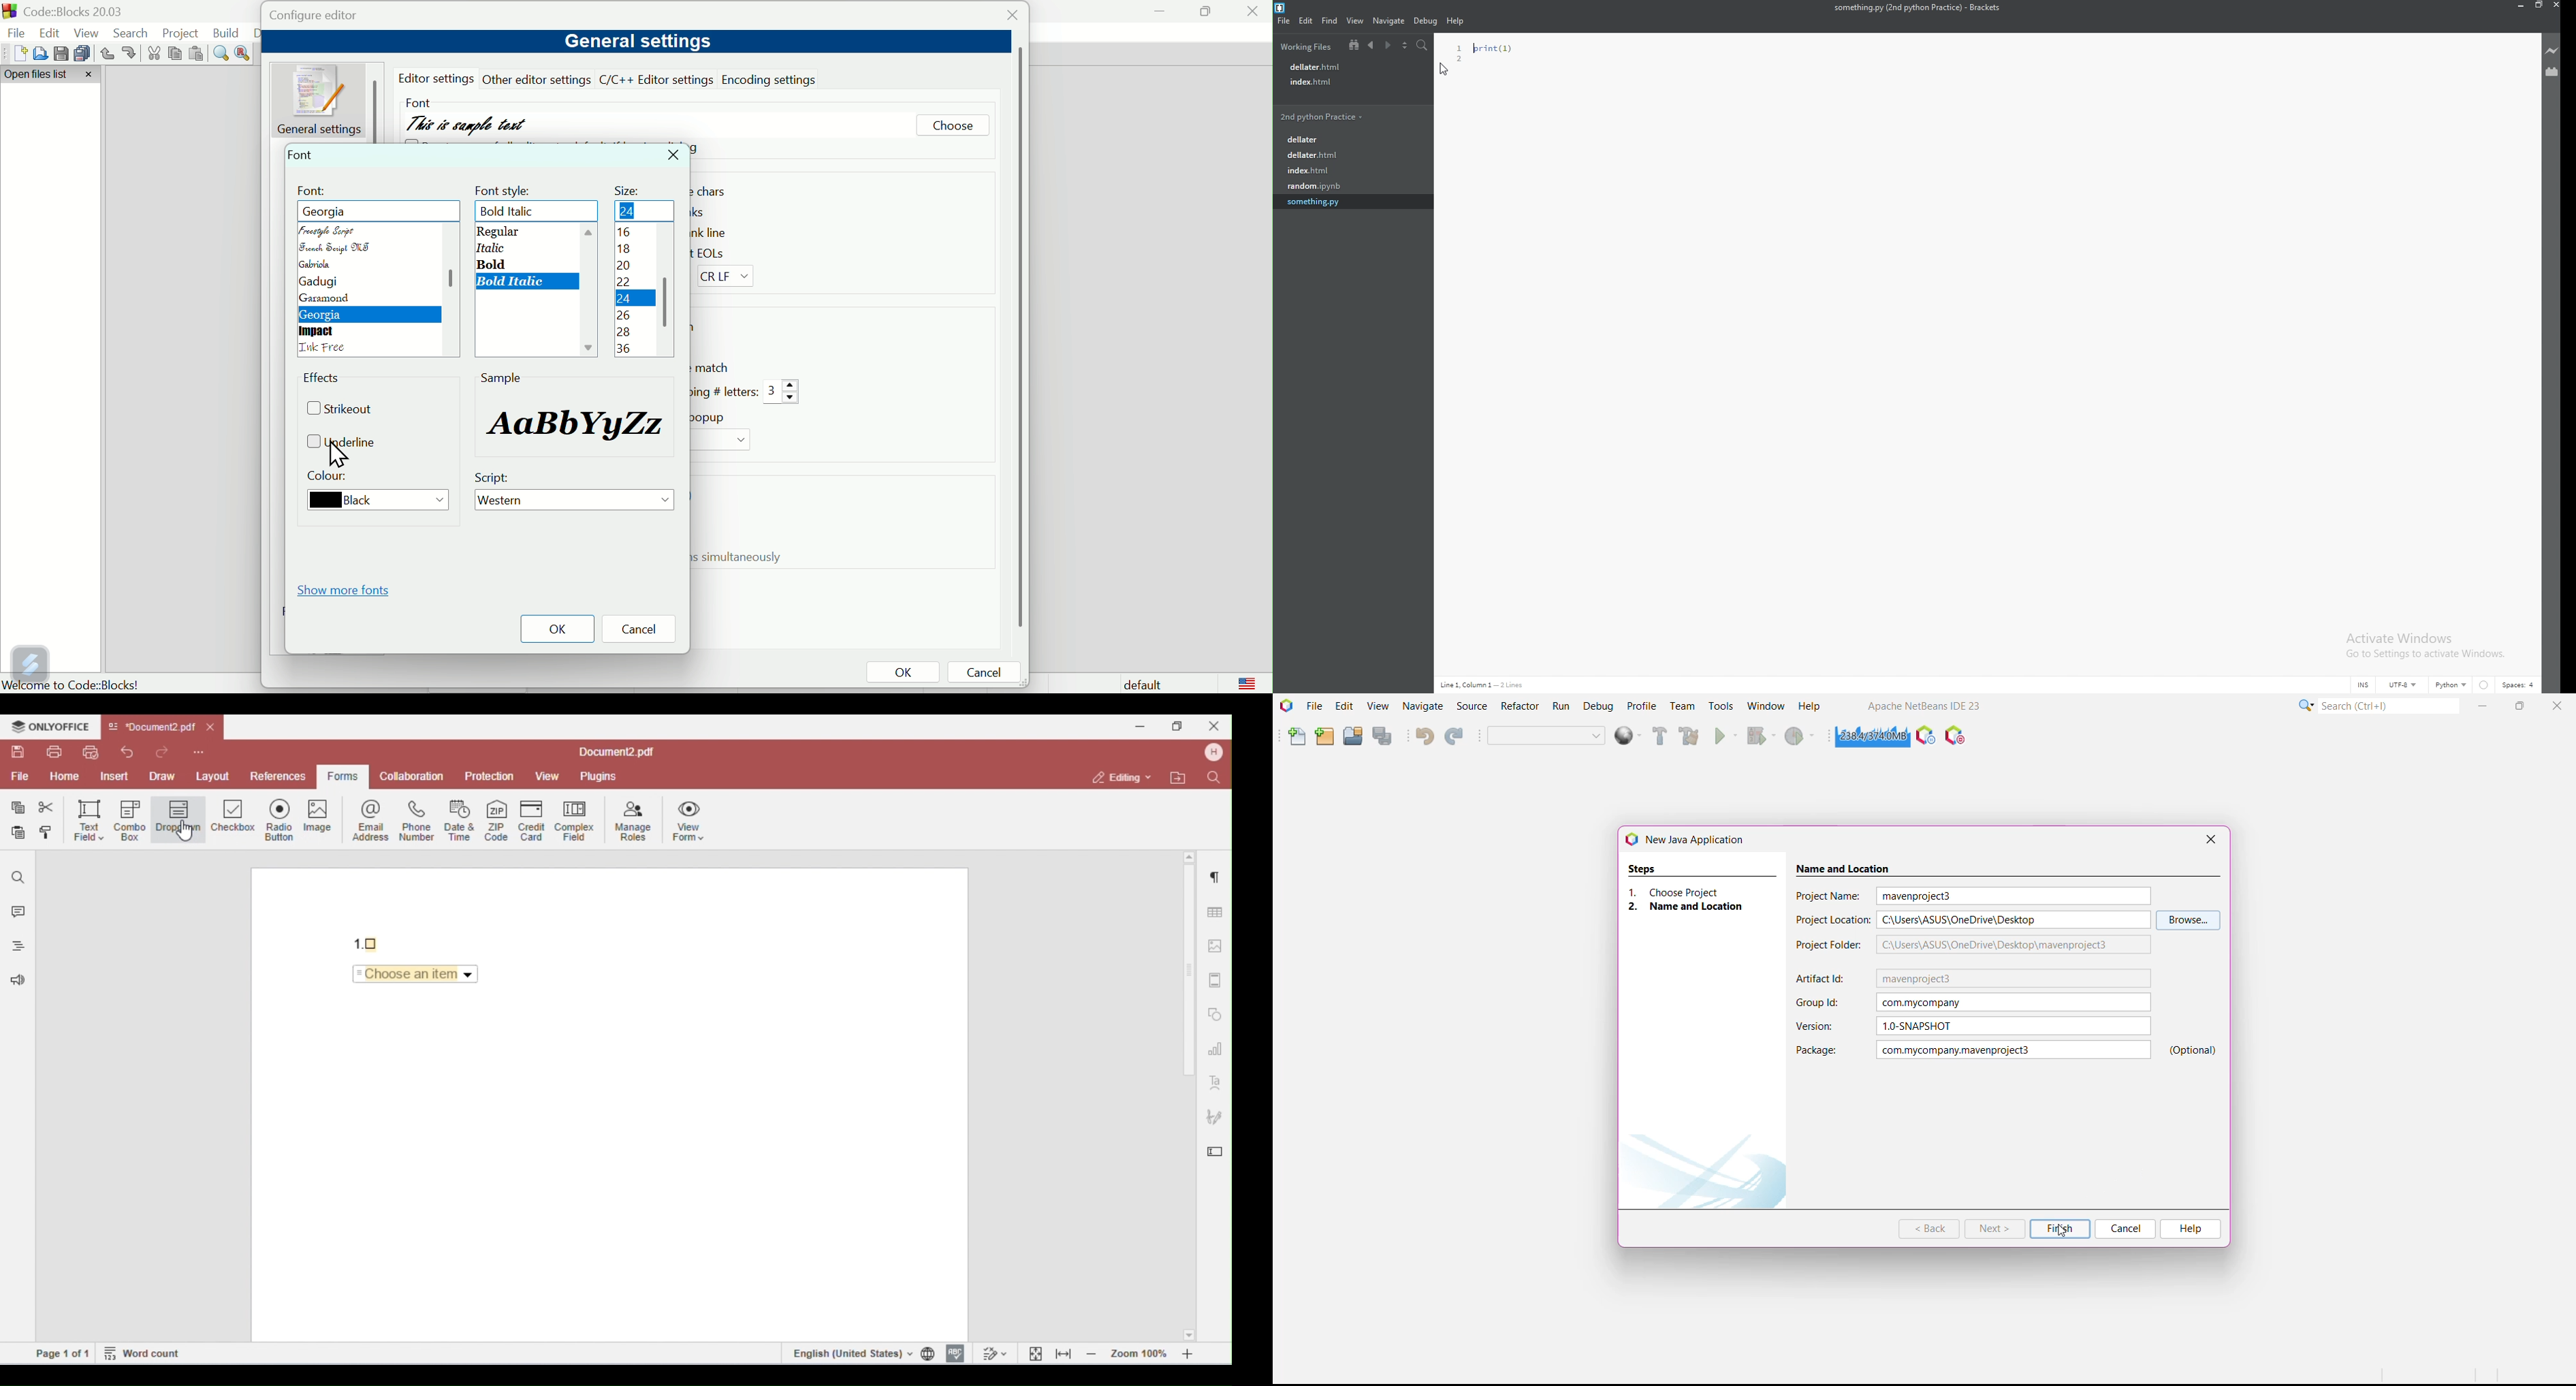 Image resolution: width=2576 pixels, height=1400 pixels. I want to click on C/C++ editor setting, so click(657, 80).